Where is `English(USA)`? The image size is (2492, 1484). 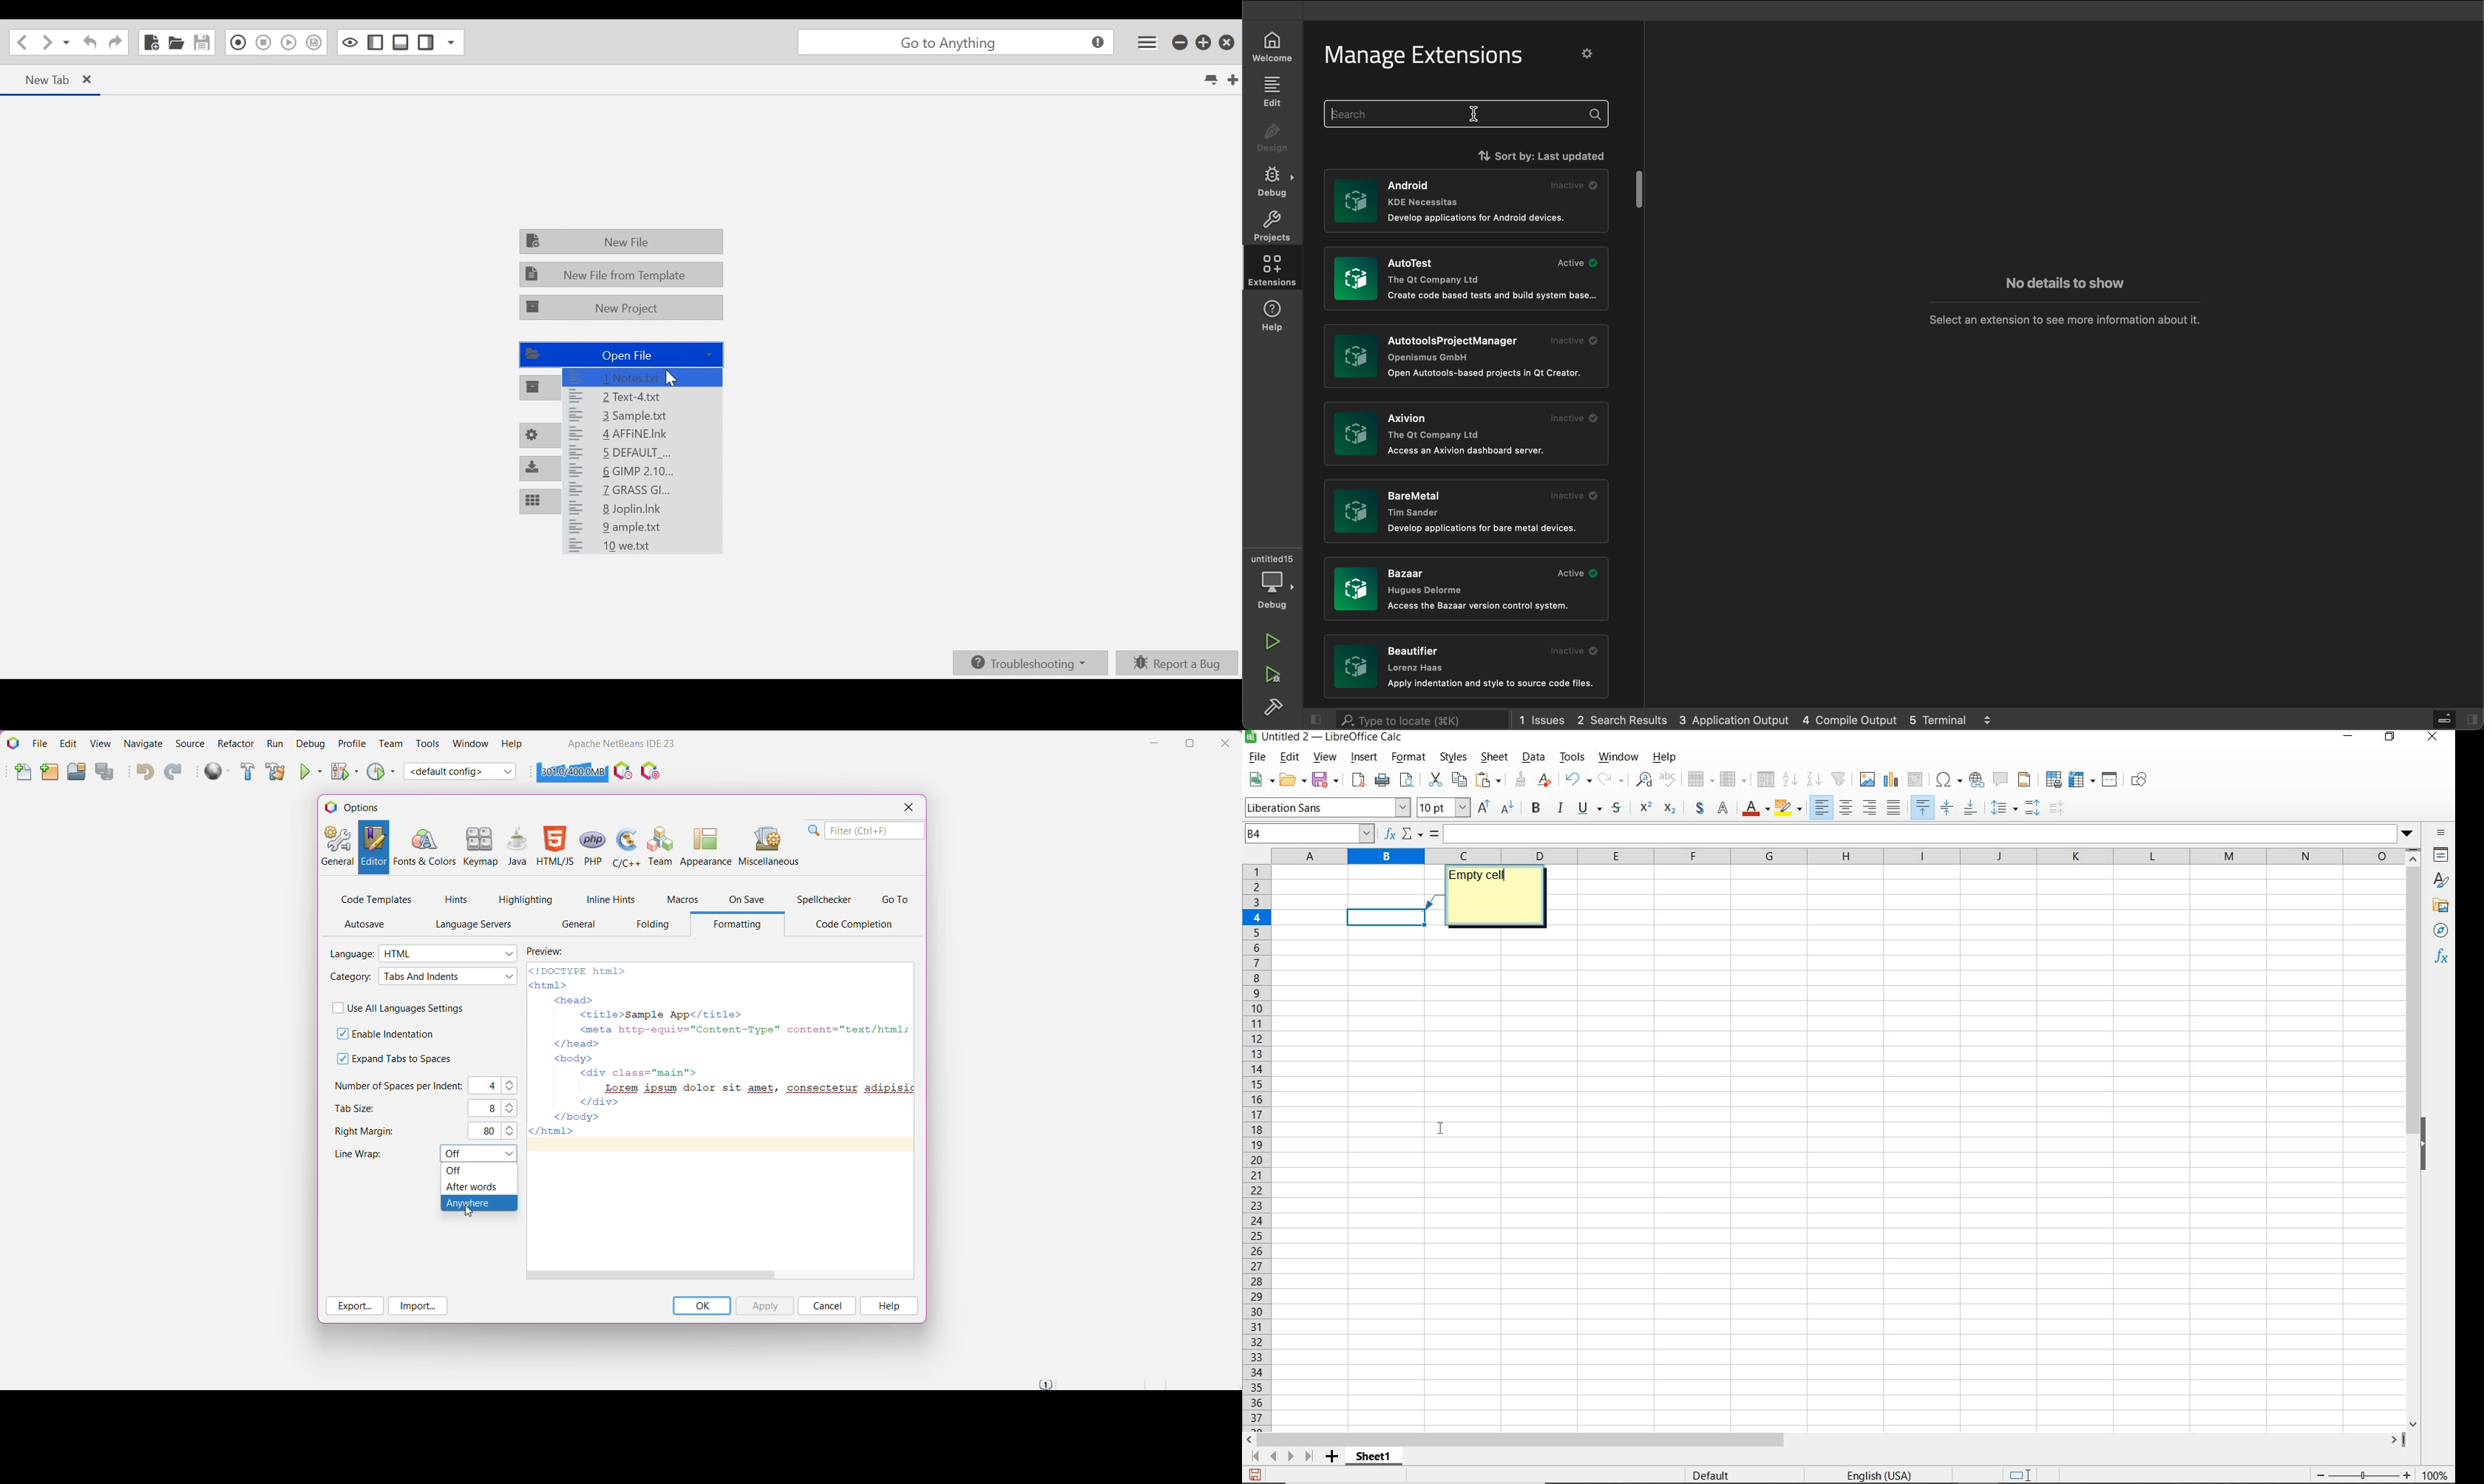 English(USA) is located at coordinates (1888, 1475).